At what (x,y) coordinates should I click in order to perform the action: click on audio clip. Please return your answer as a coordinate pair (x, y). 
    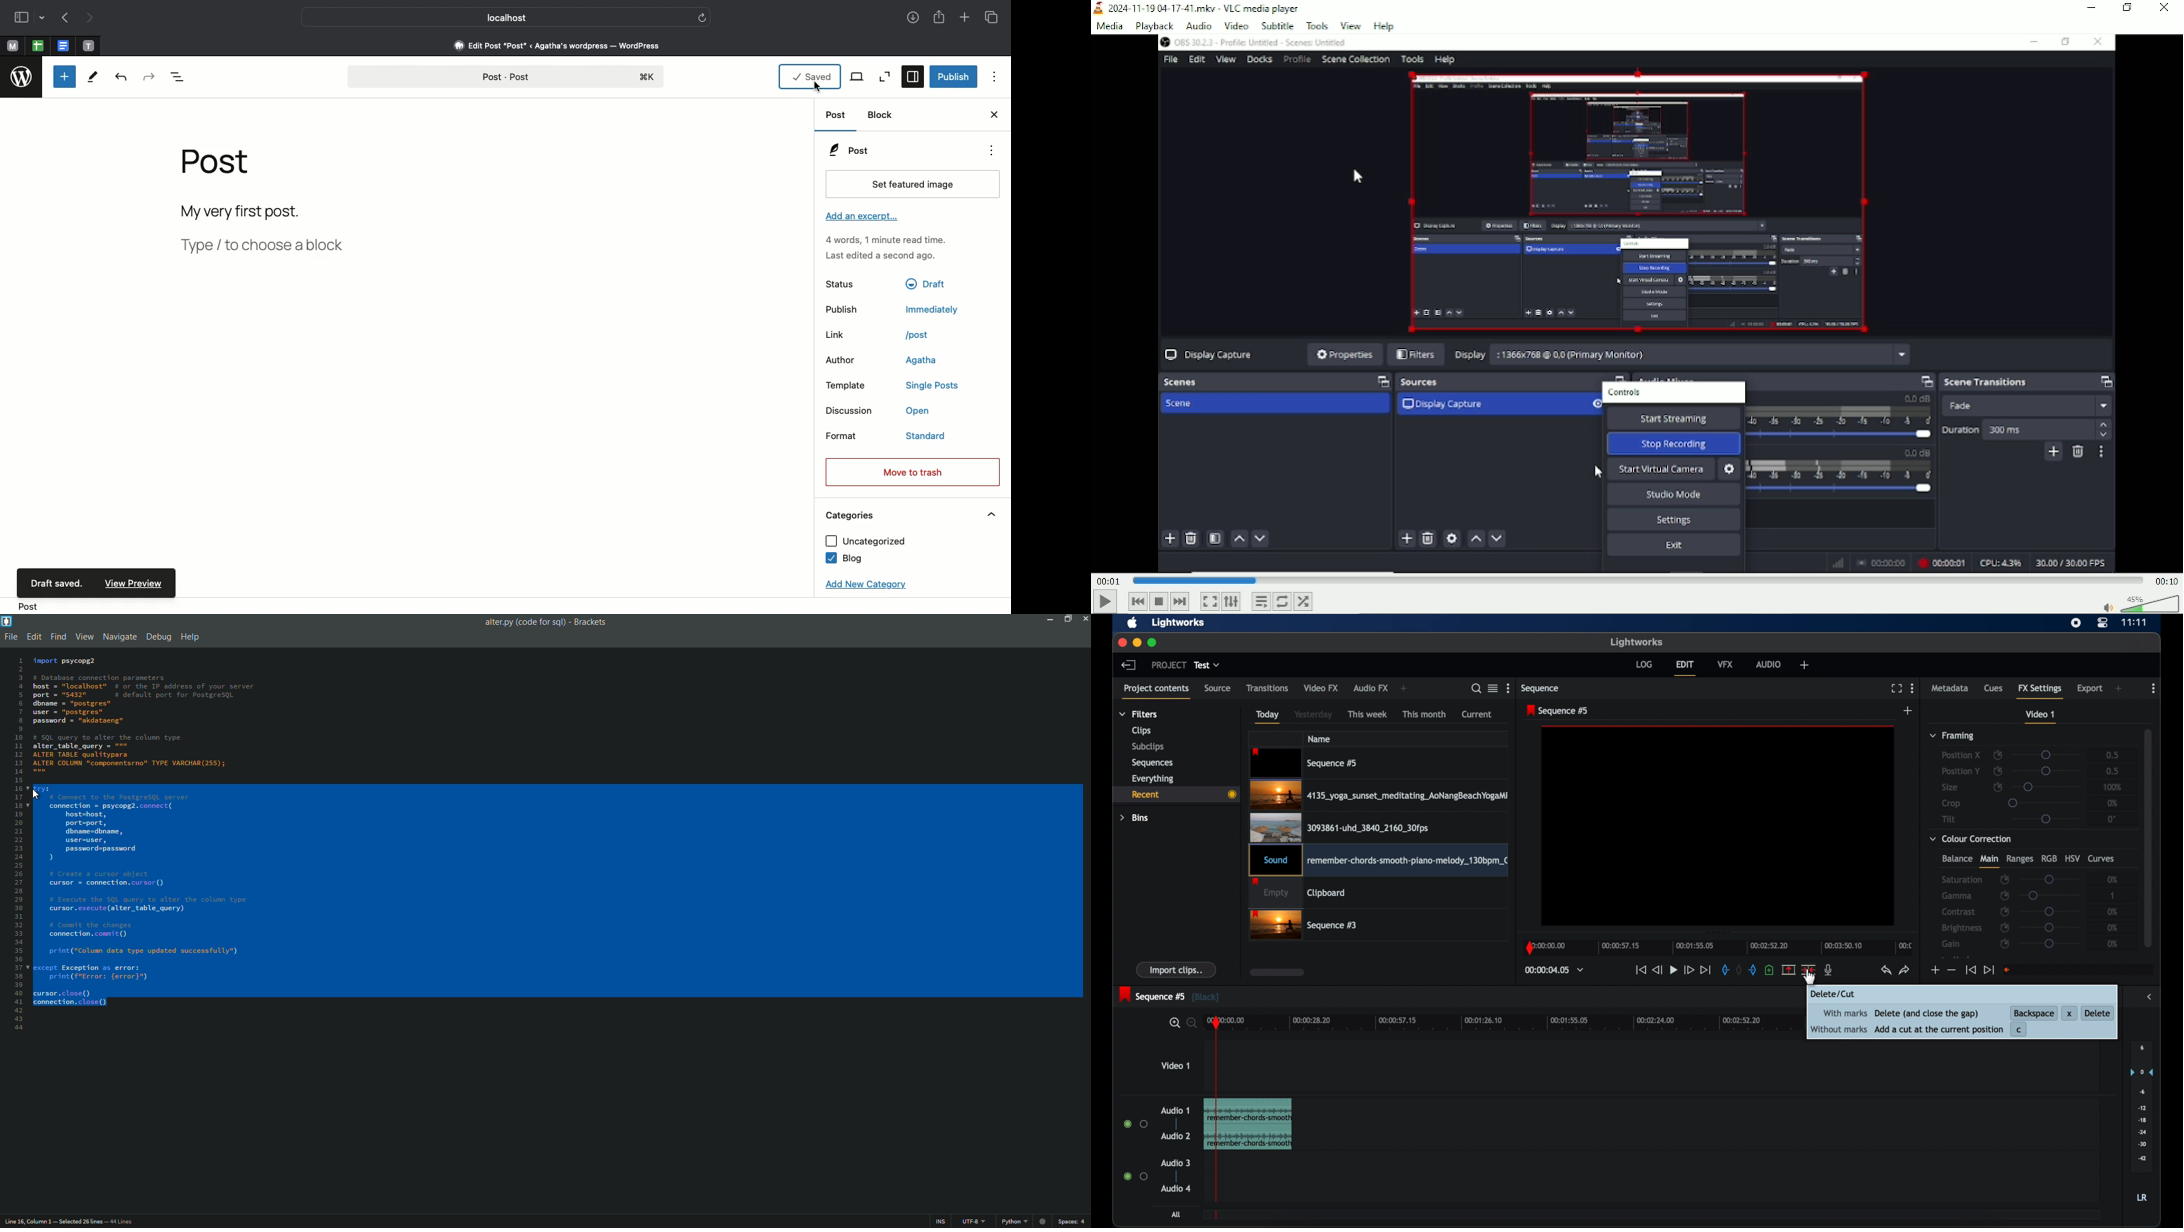
    Looking at the image, I should click on (1264, 1124).